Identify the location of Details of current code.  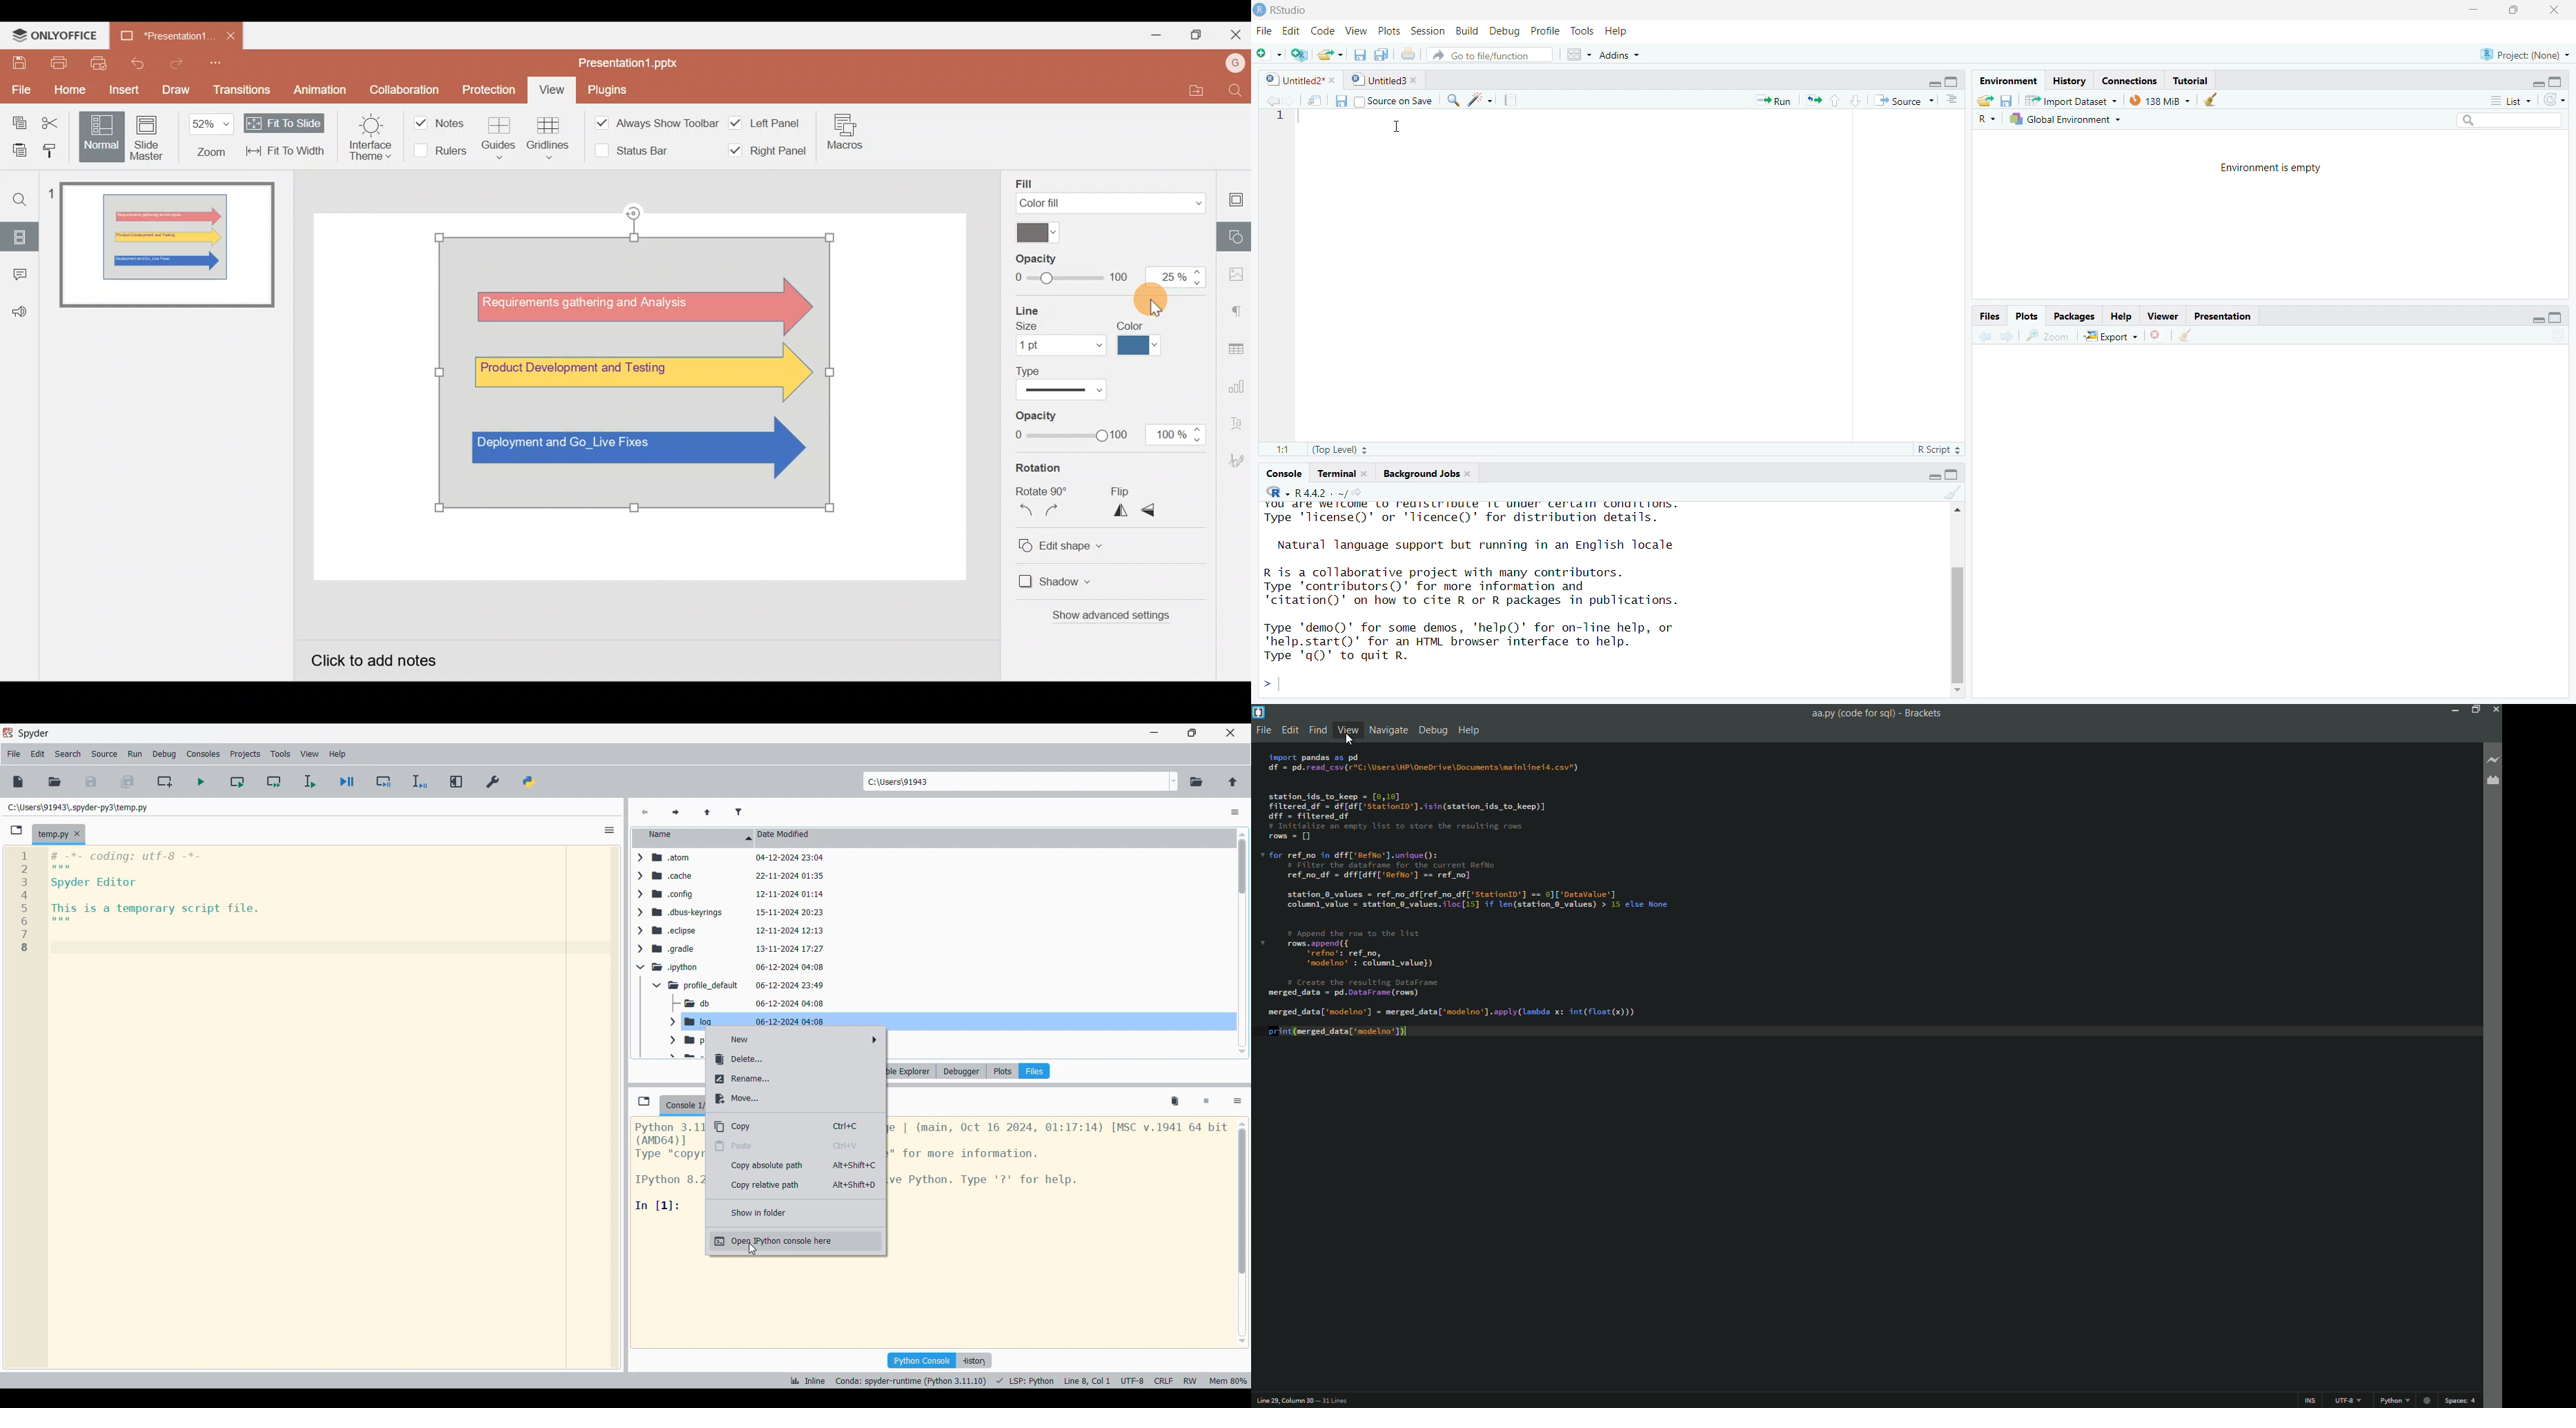
(1019, 1381).